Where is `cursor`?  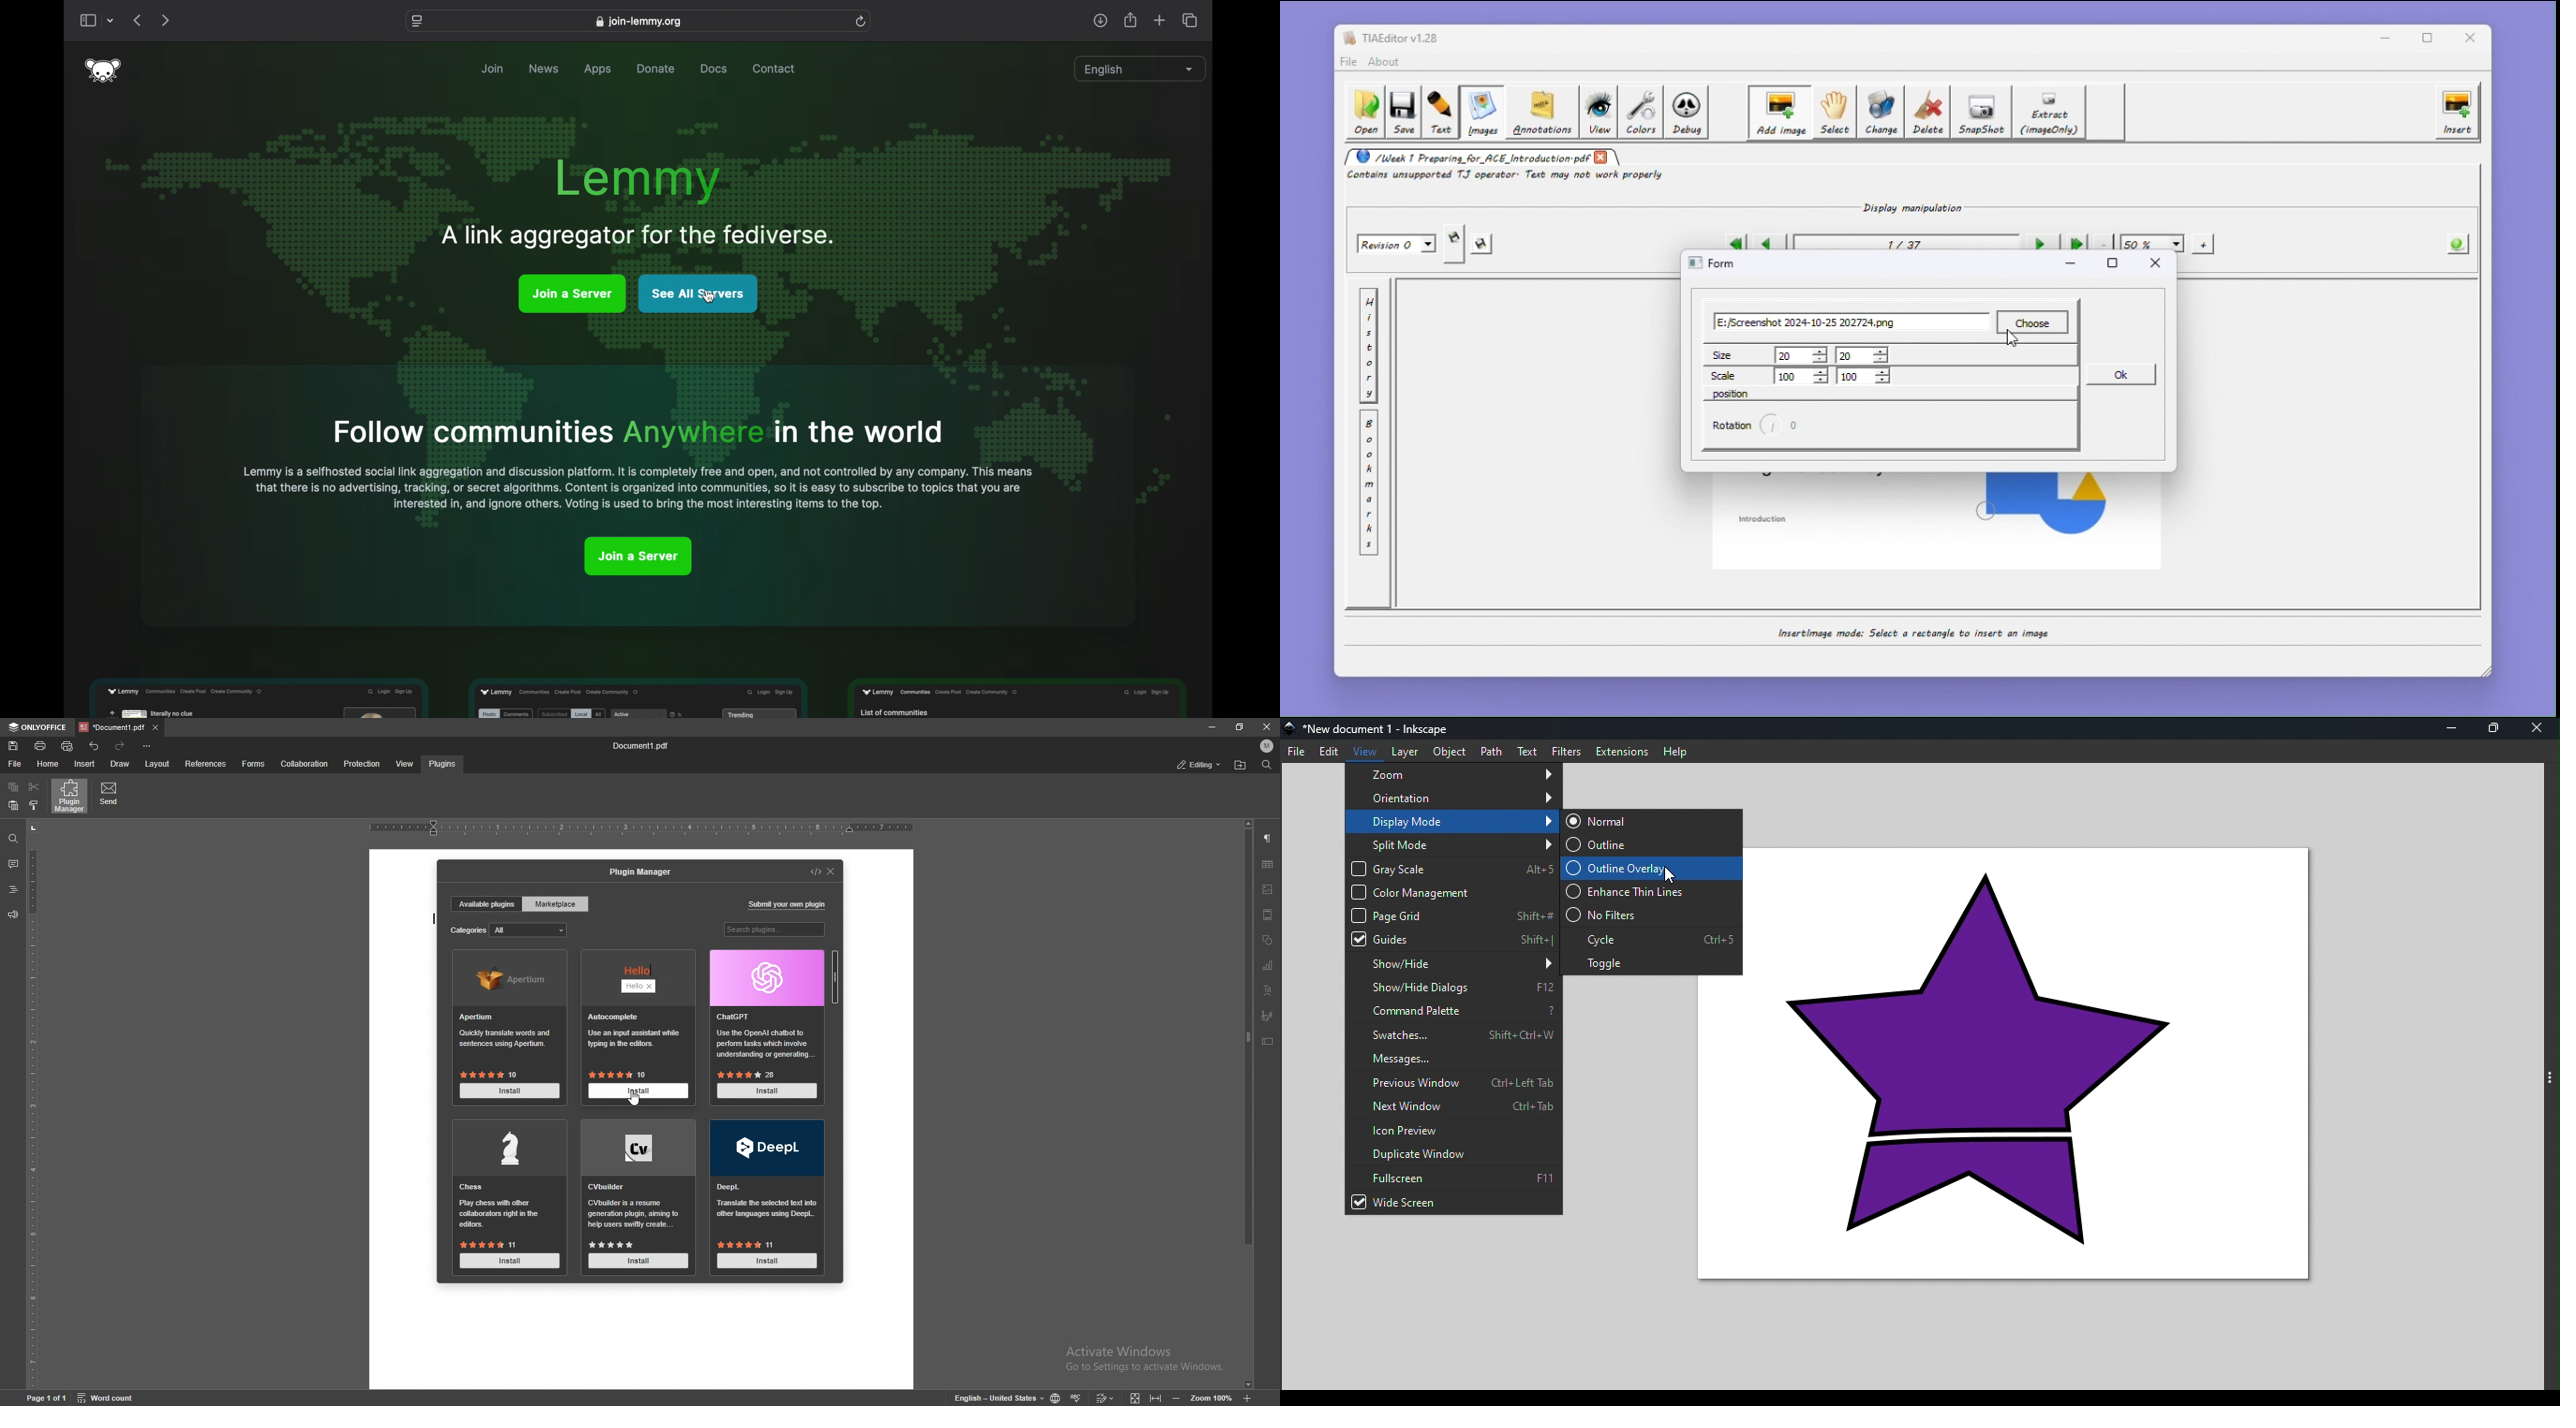
cursor is located at coordinates (637, 1101).